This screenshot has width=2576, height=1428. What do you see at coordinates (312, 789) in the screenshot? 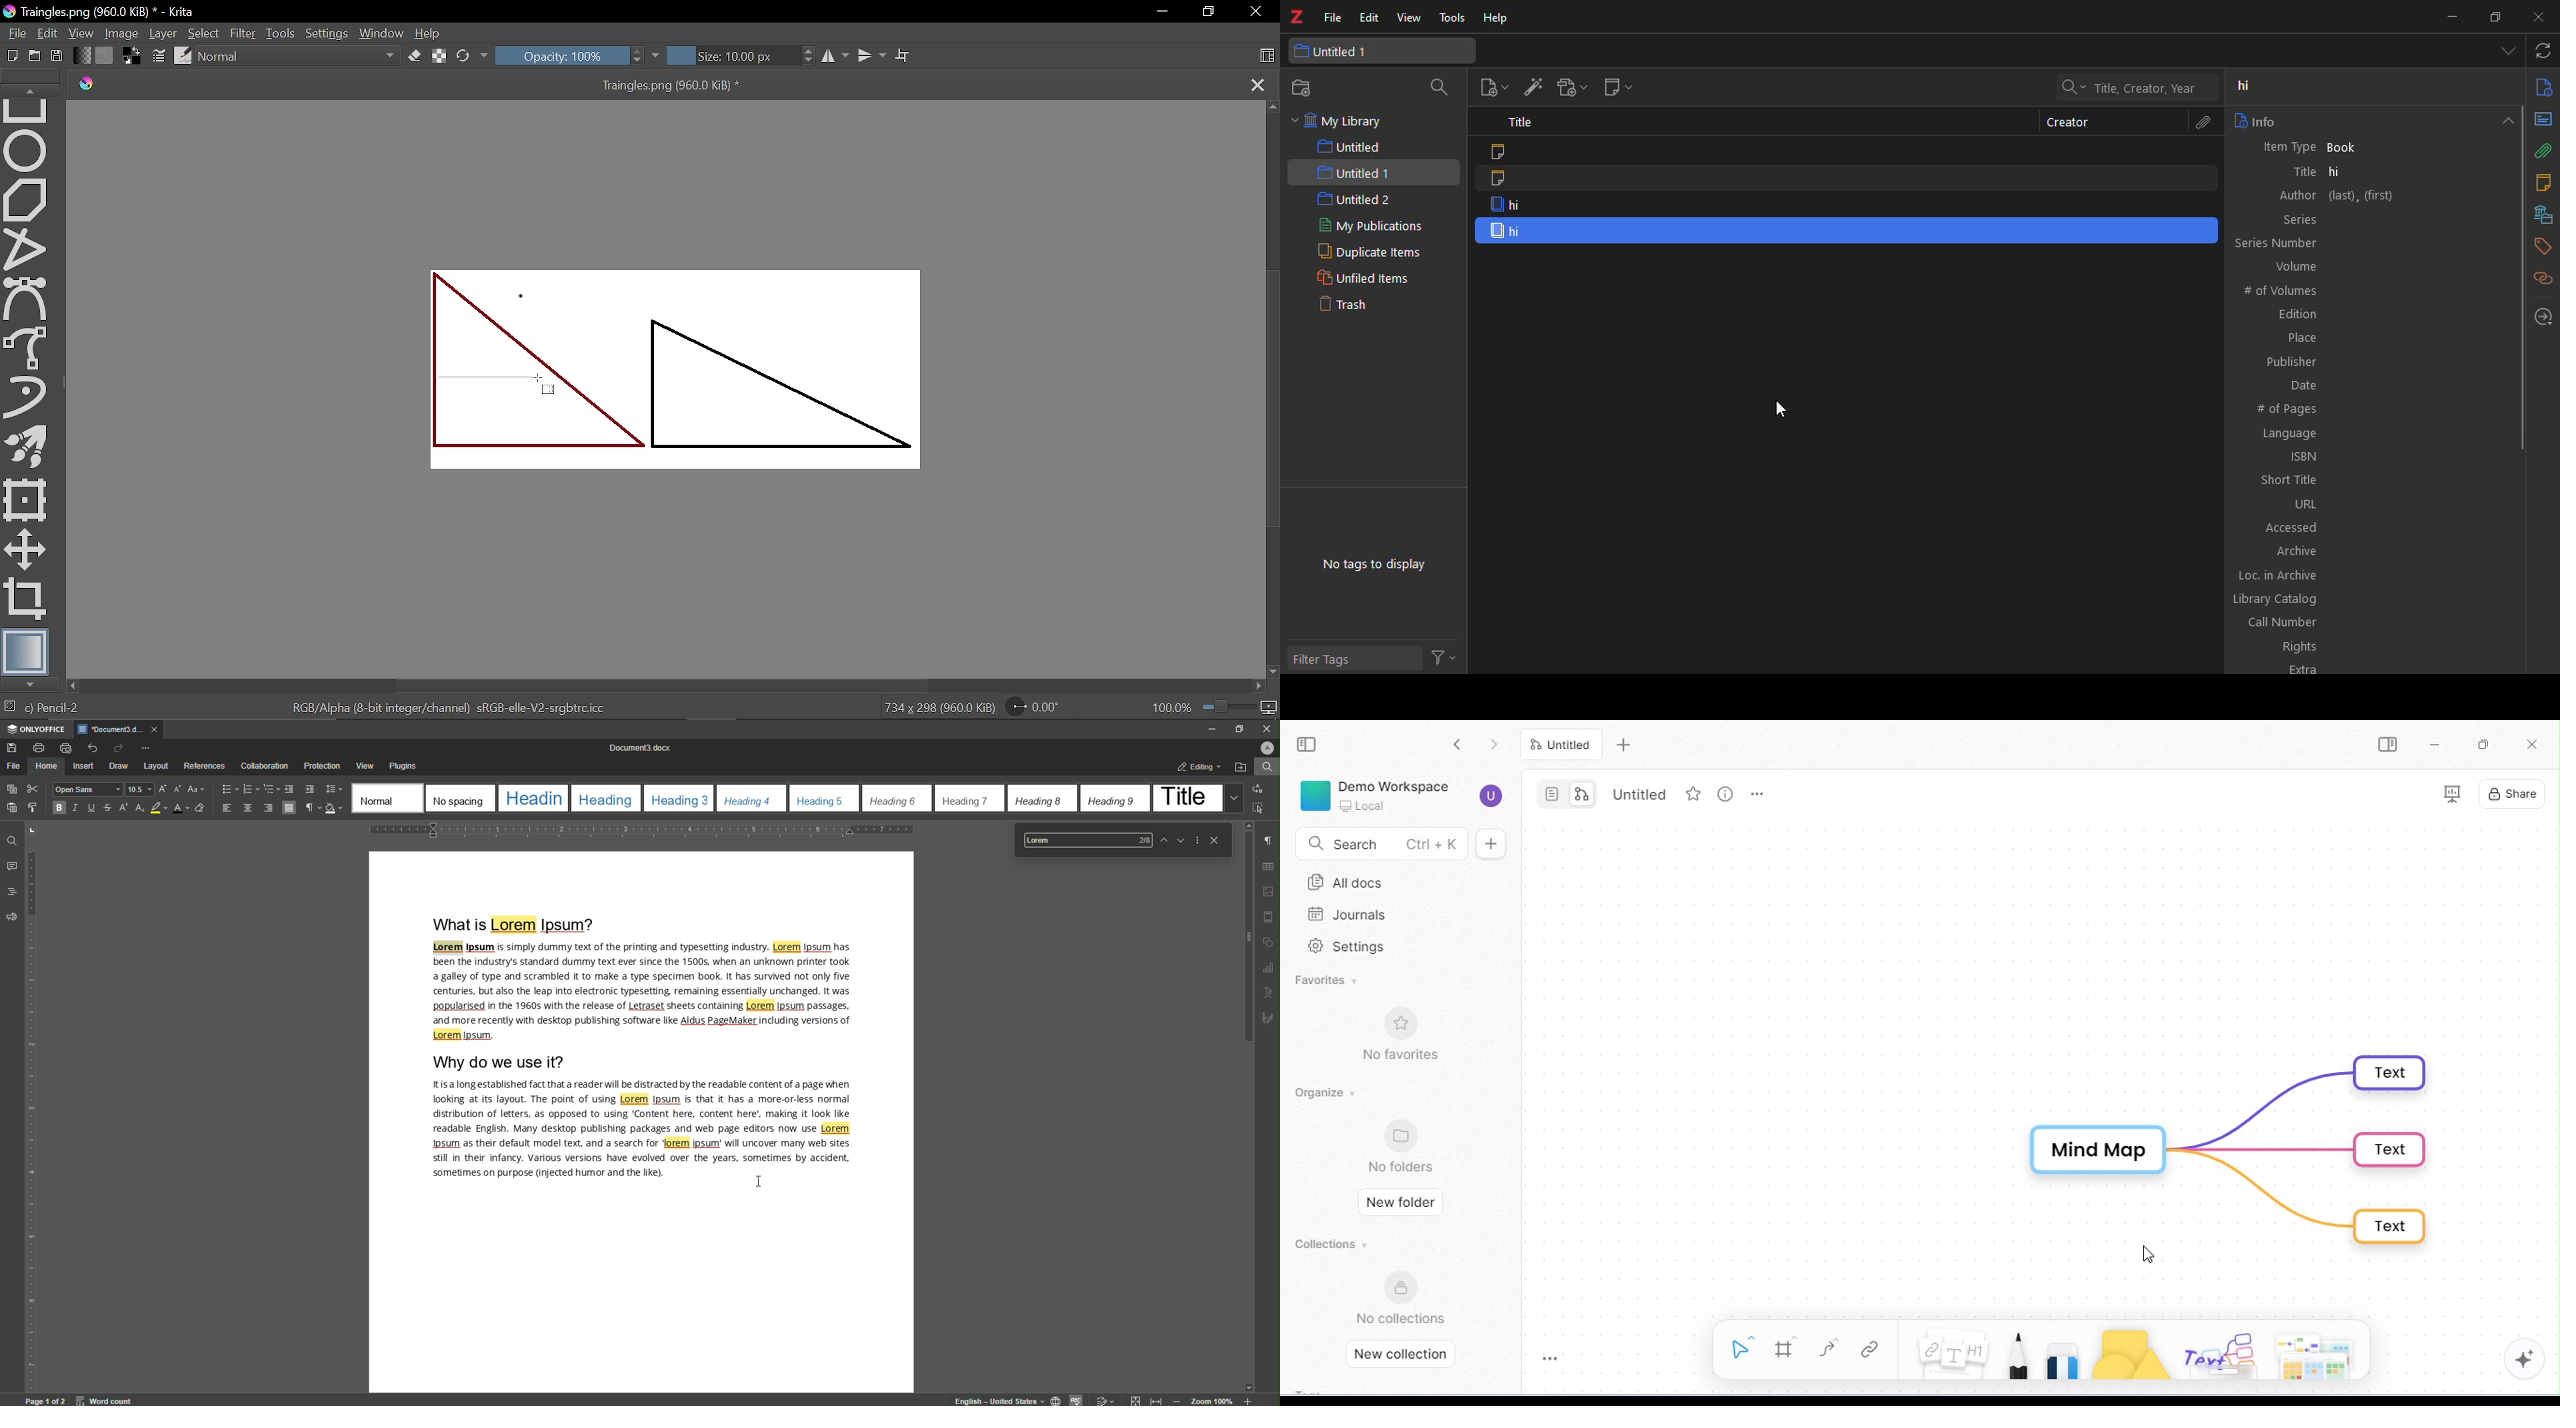
I see `Increase Indent` at bounding box center [312, 789].